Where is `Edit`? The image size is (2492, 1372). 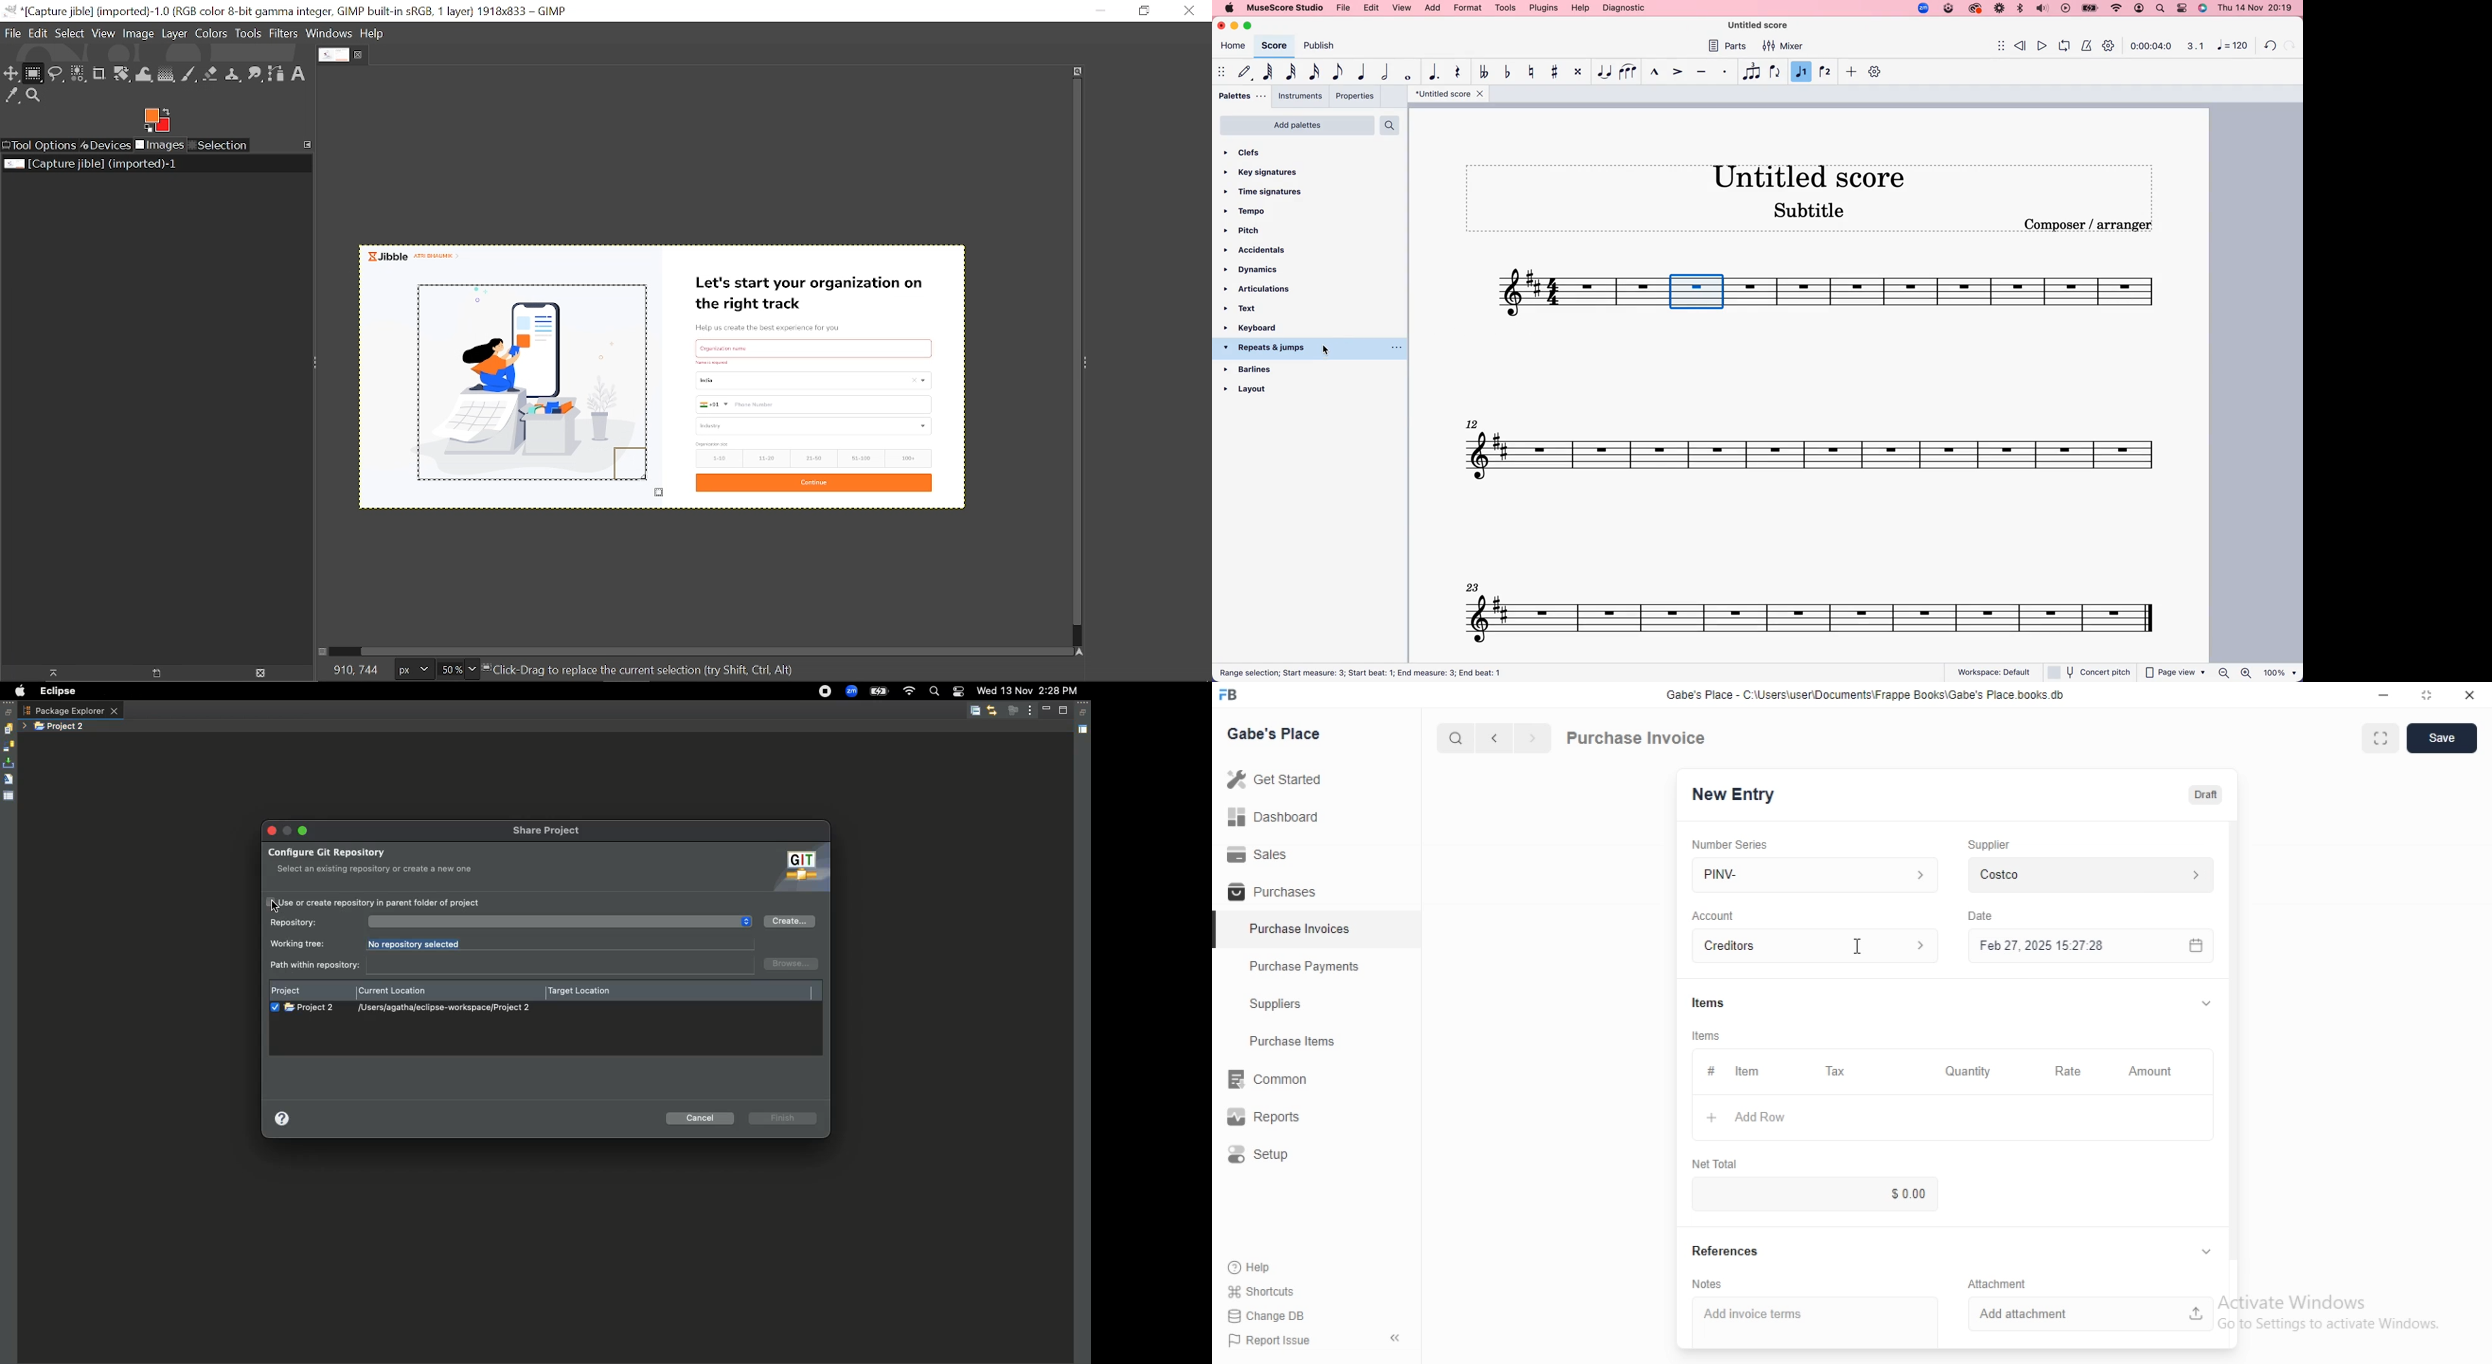
Edit is located at coordinates (38, 32).